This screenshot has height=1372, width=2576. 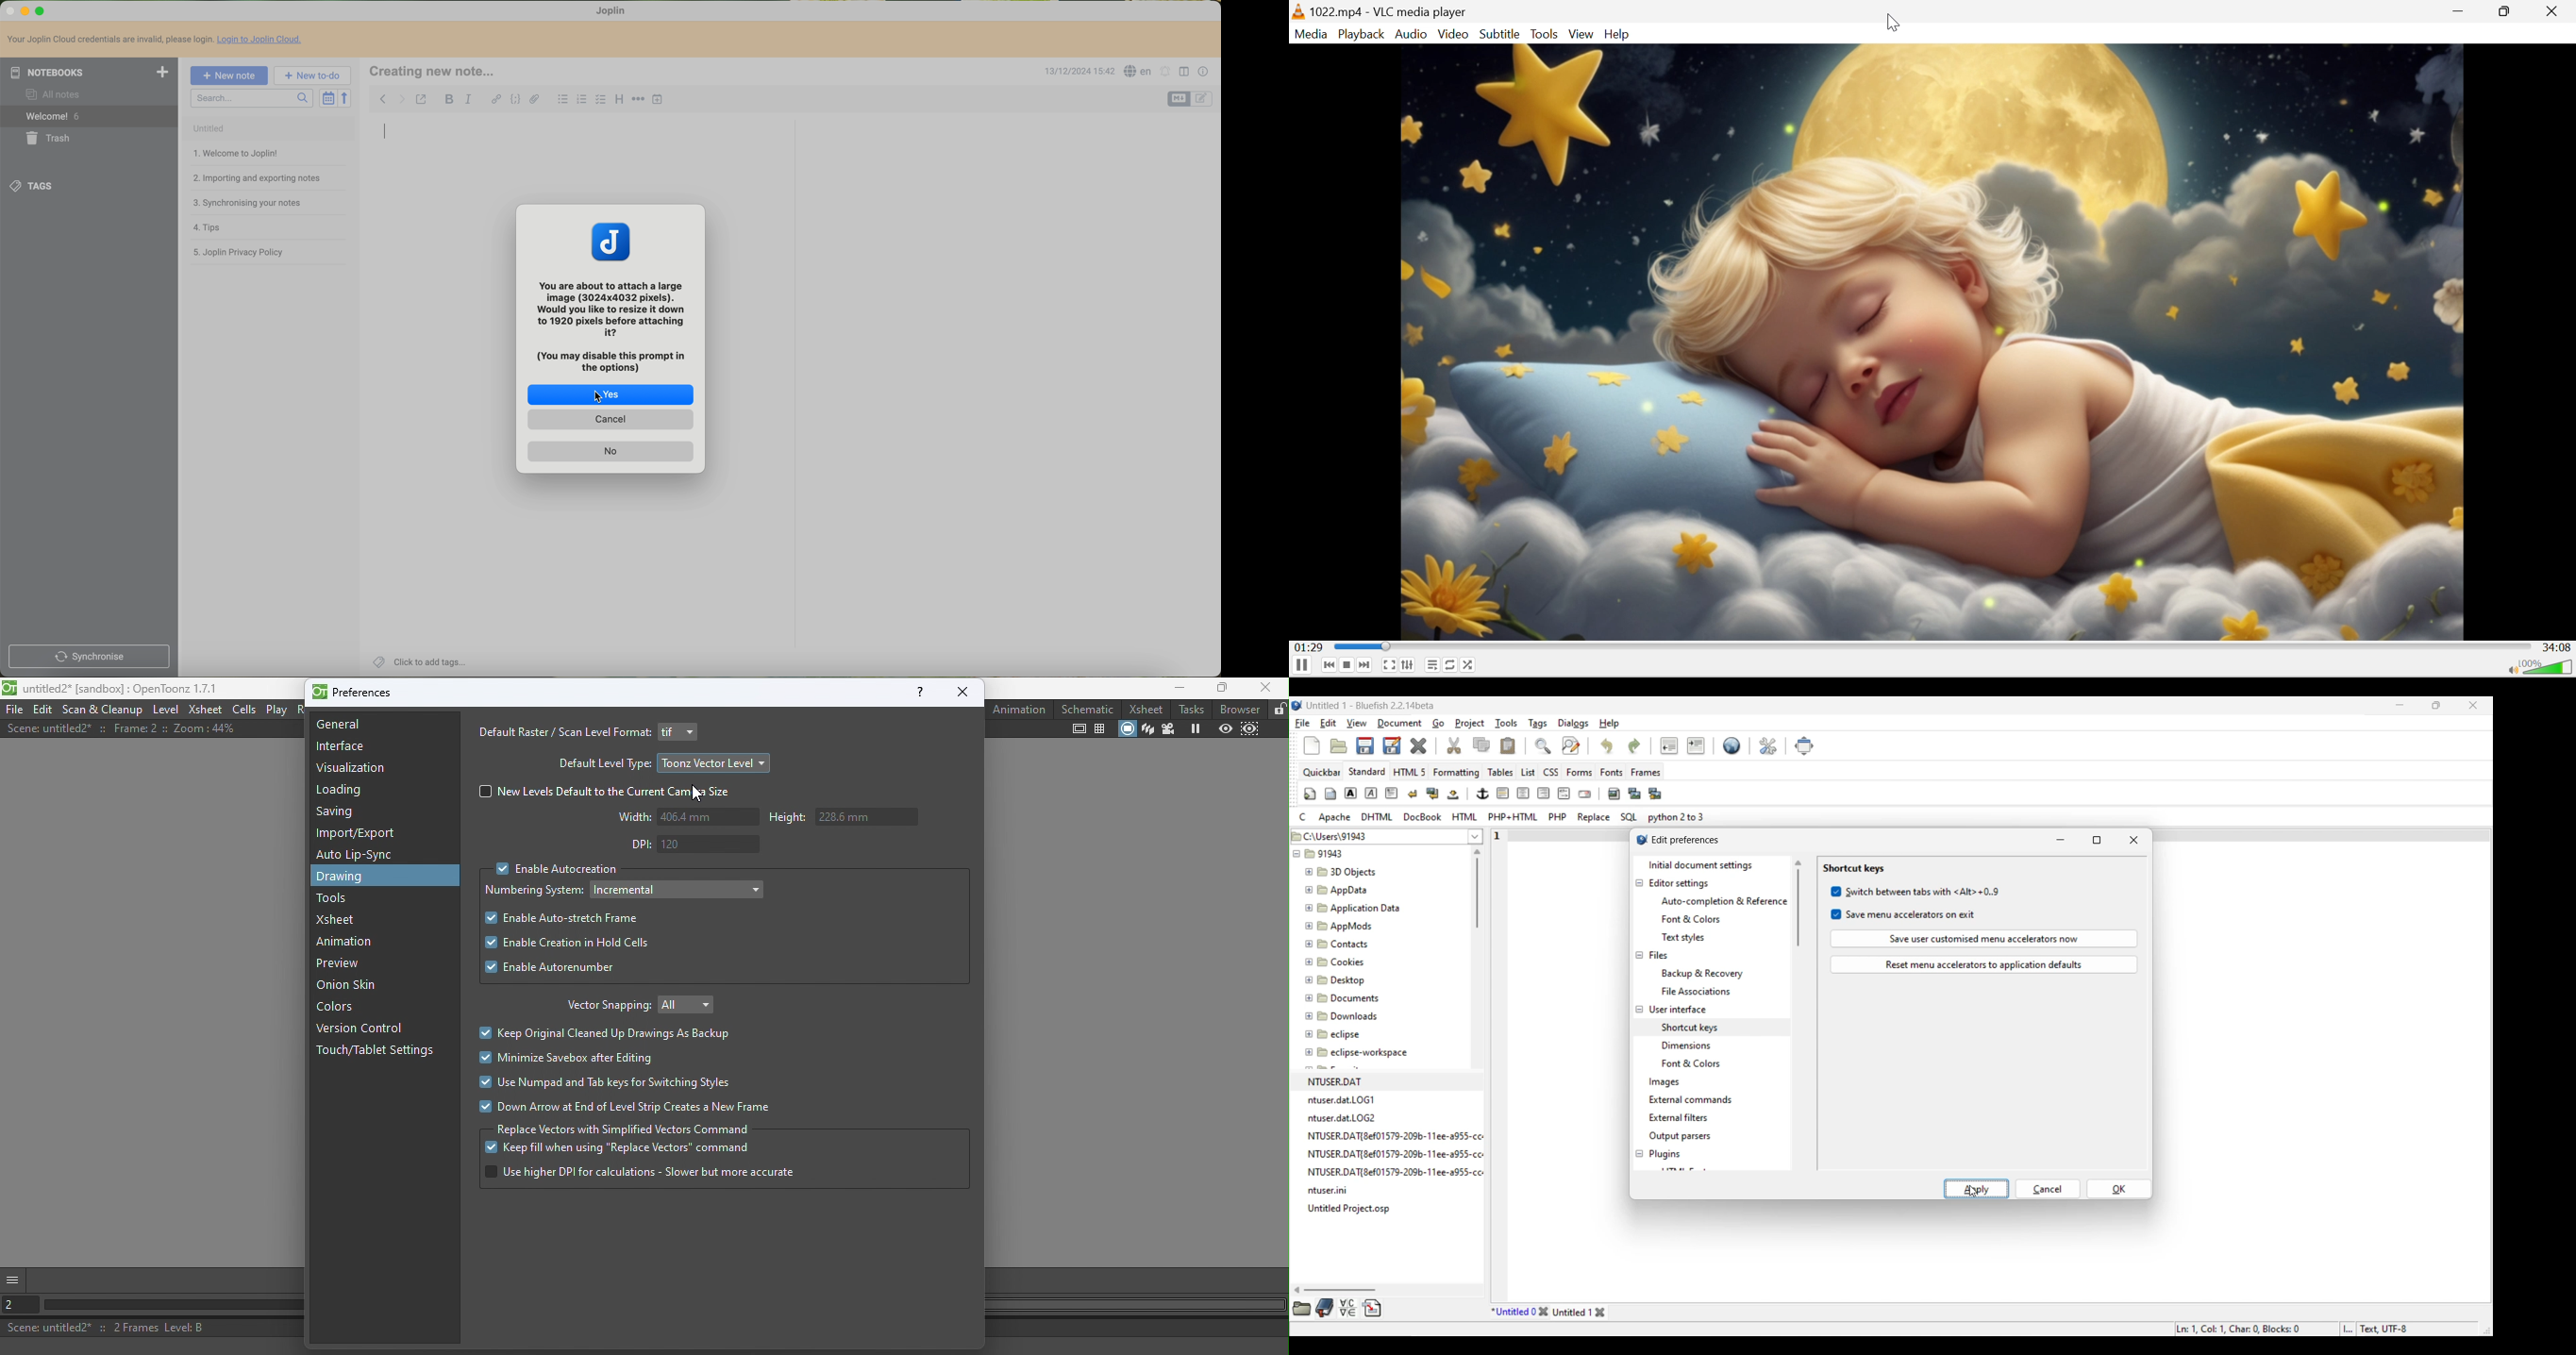 I want to click on File Associations, so click(x=1695, y=991).